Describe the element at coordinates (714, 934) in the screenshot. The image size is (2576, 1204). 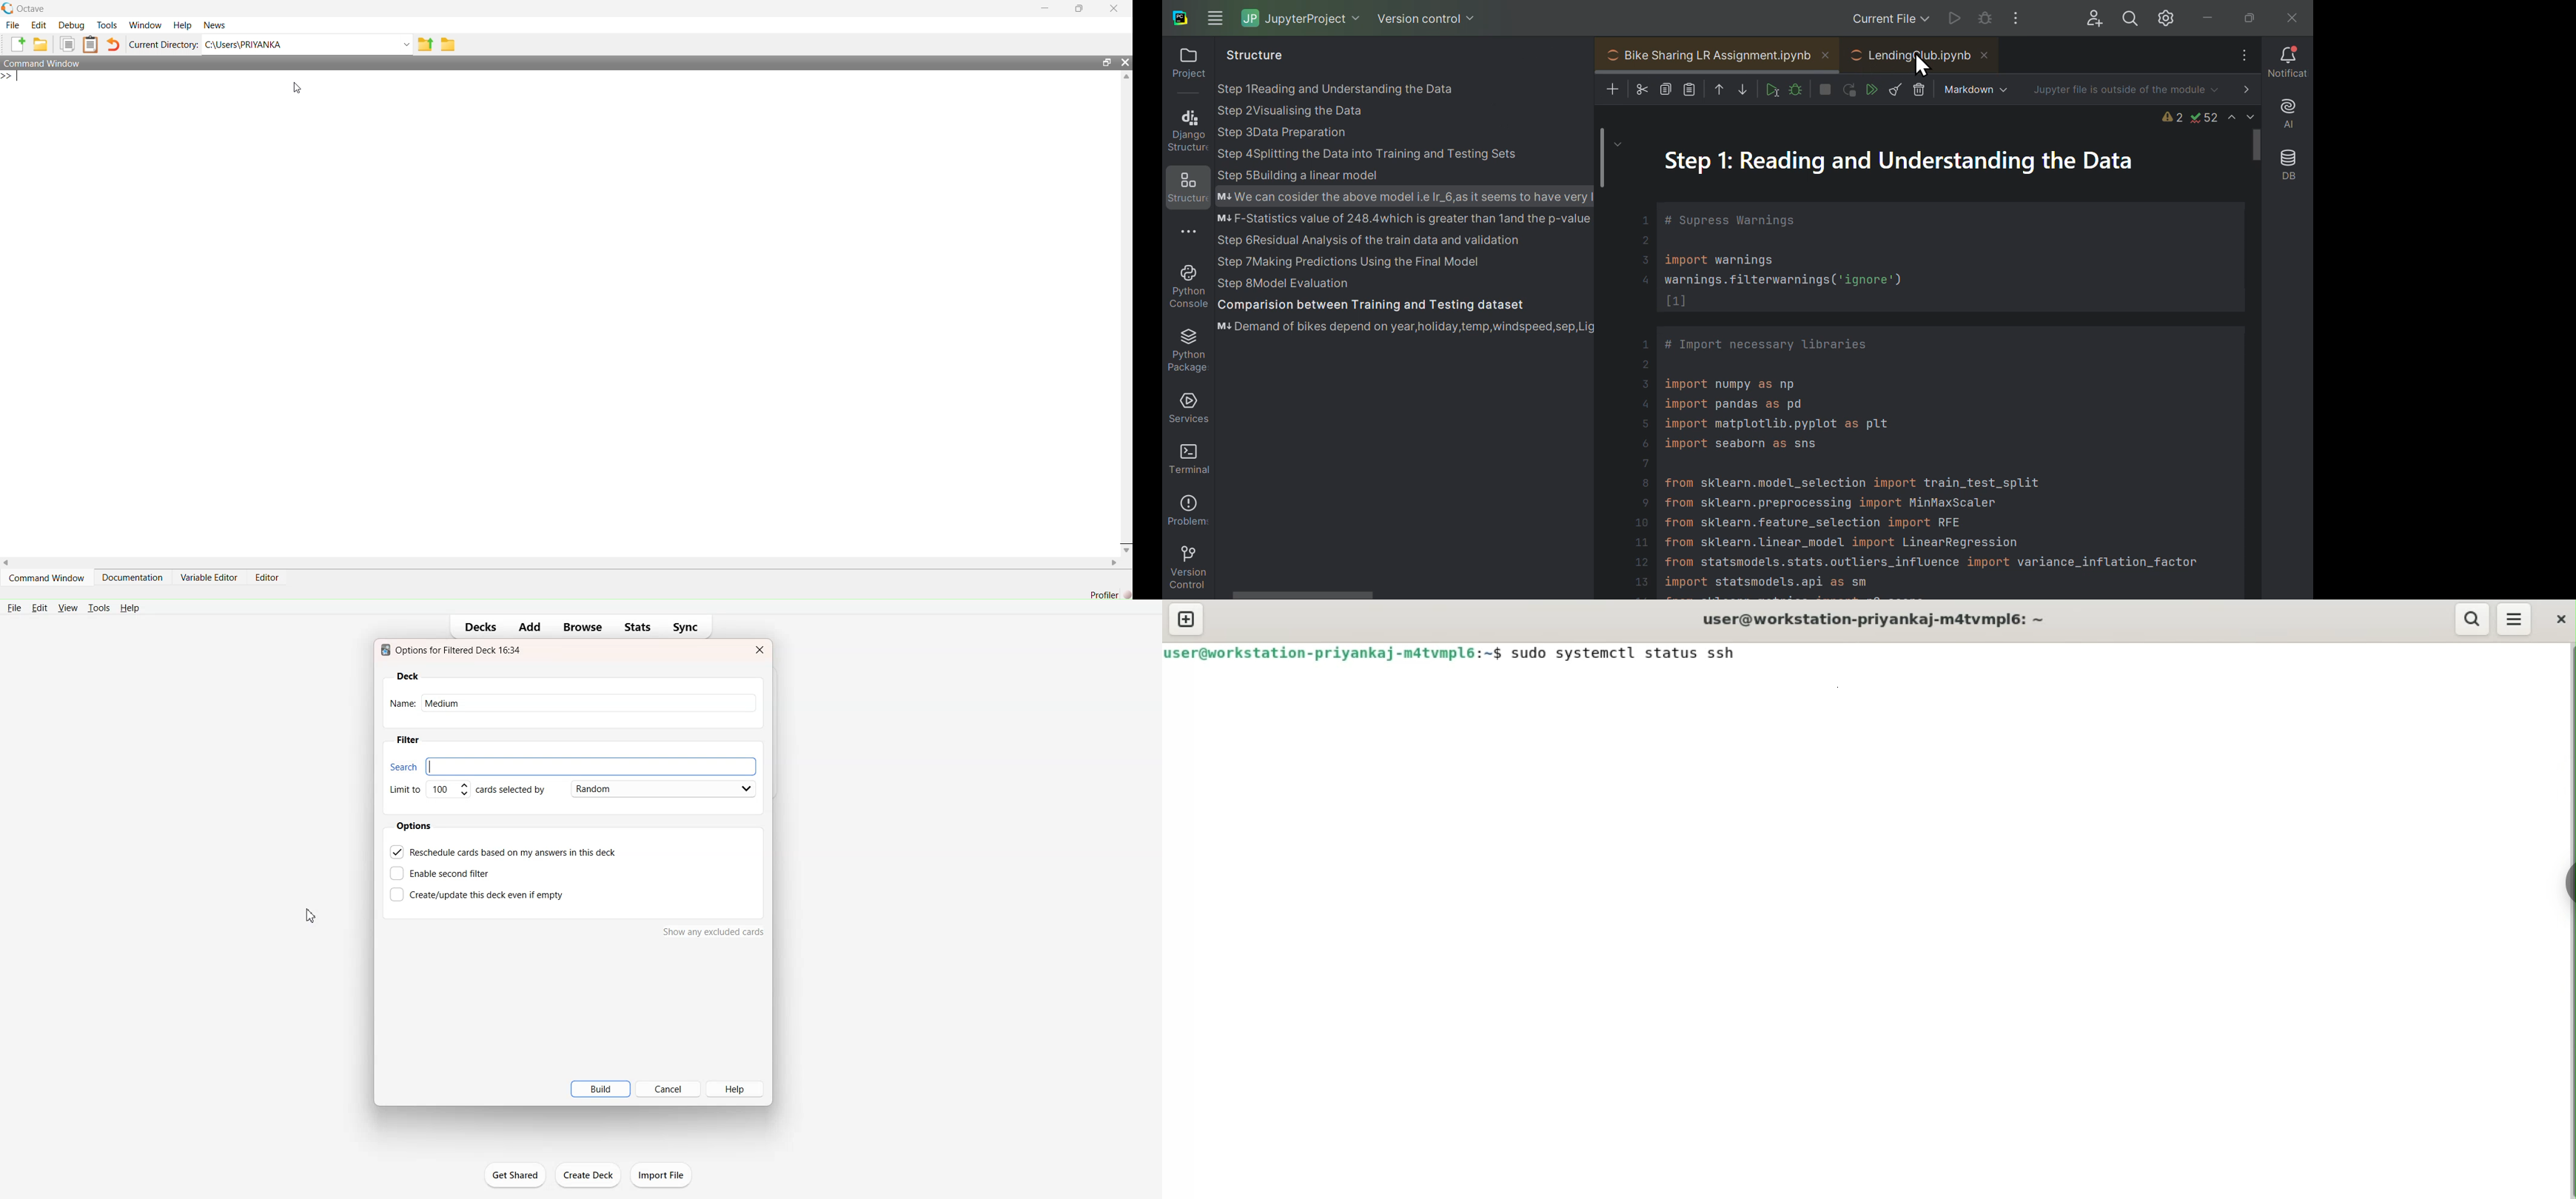
I see `show any excluded cards` at that location.